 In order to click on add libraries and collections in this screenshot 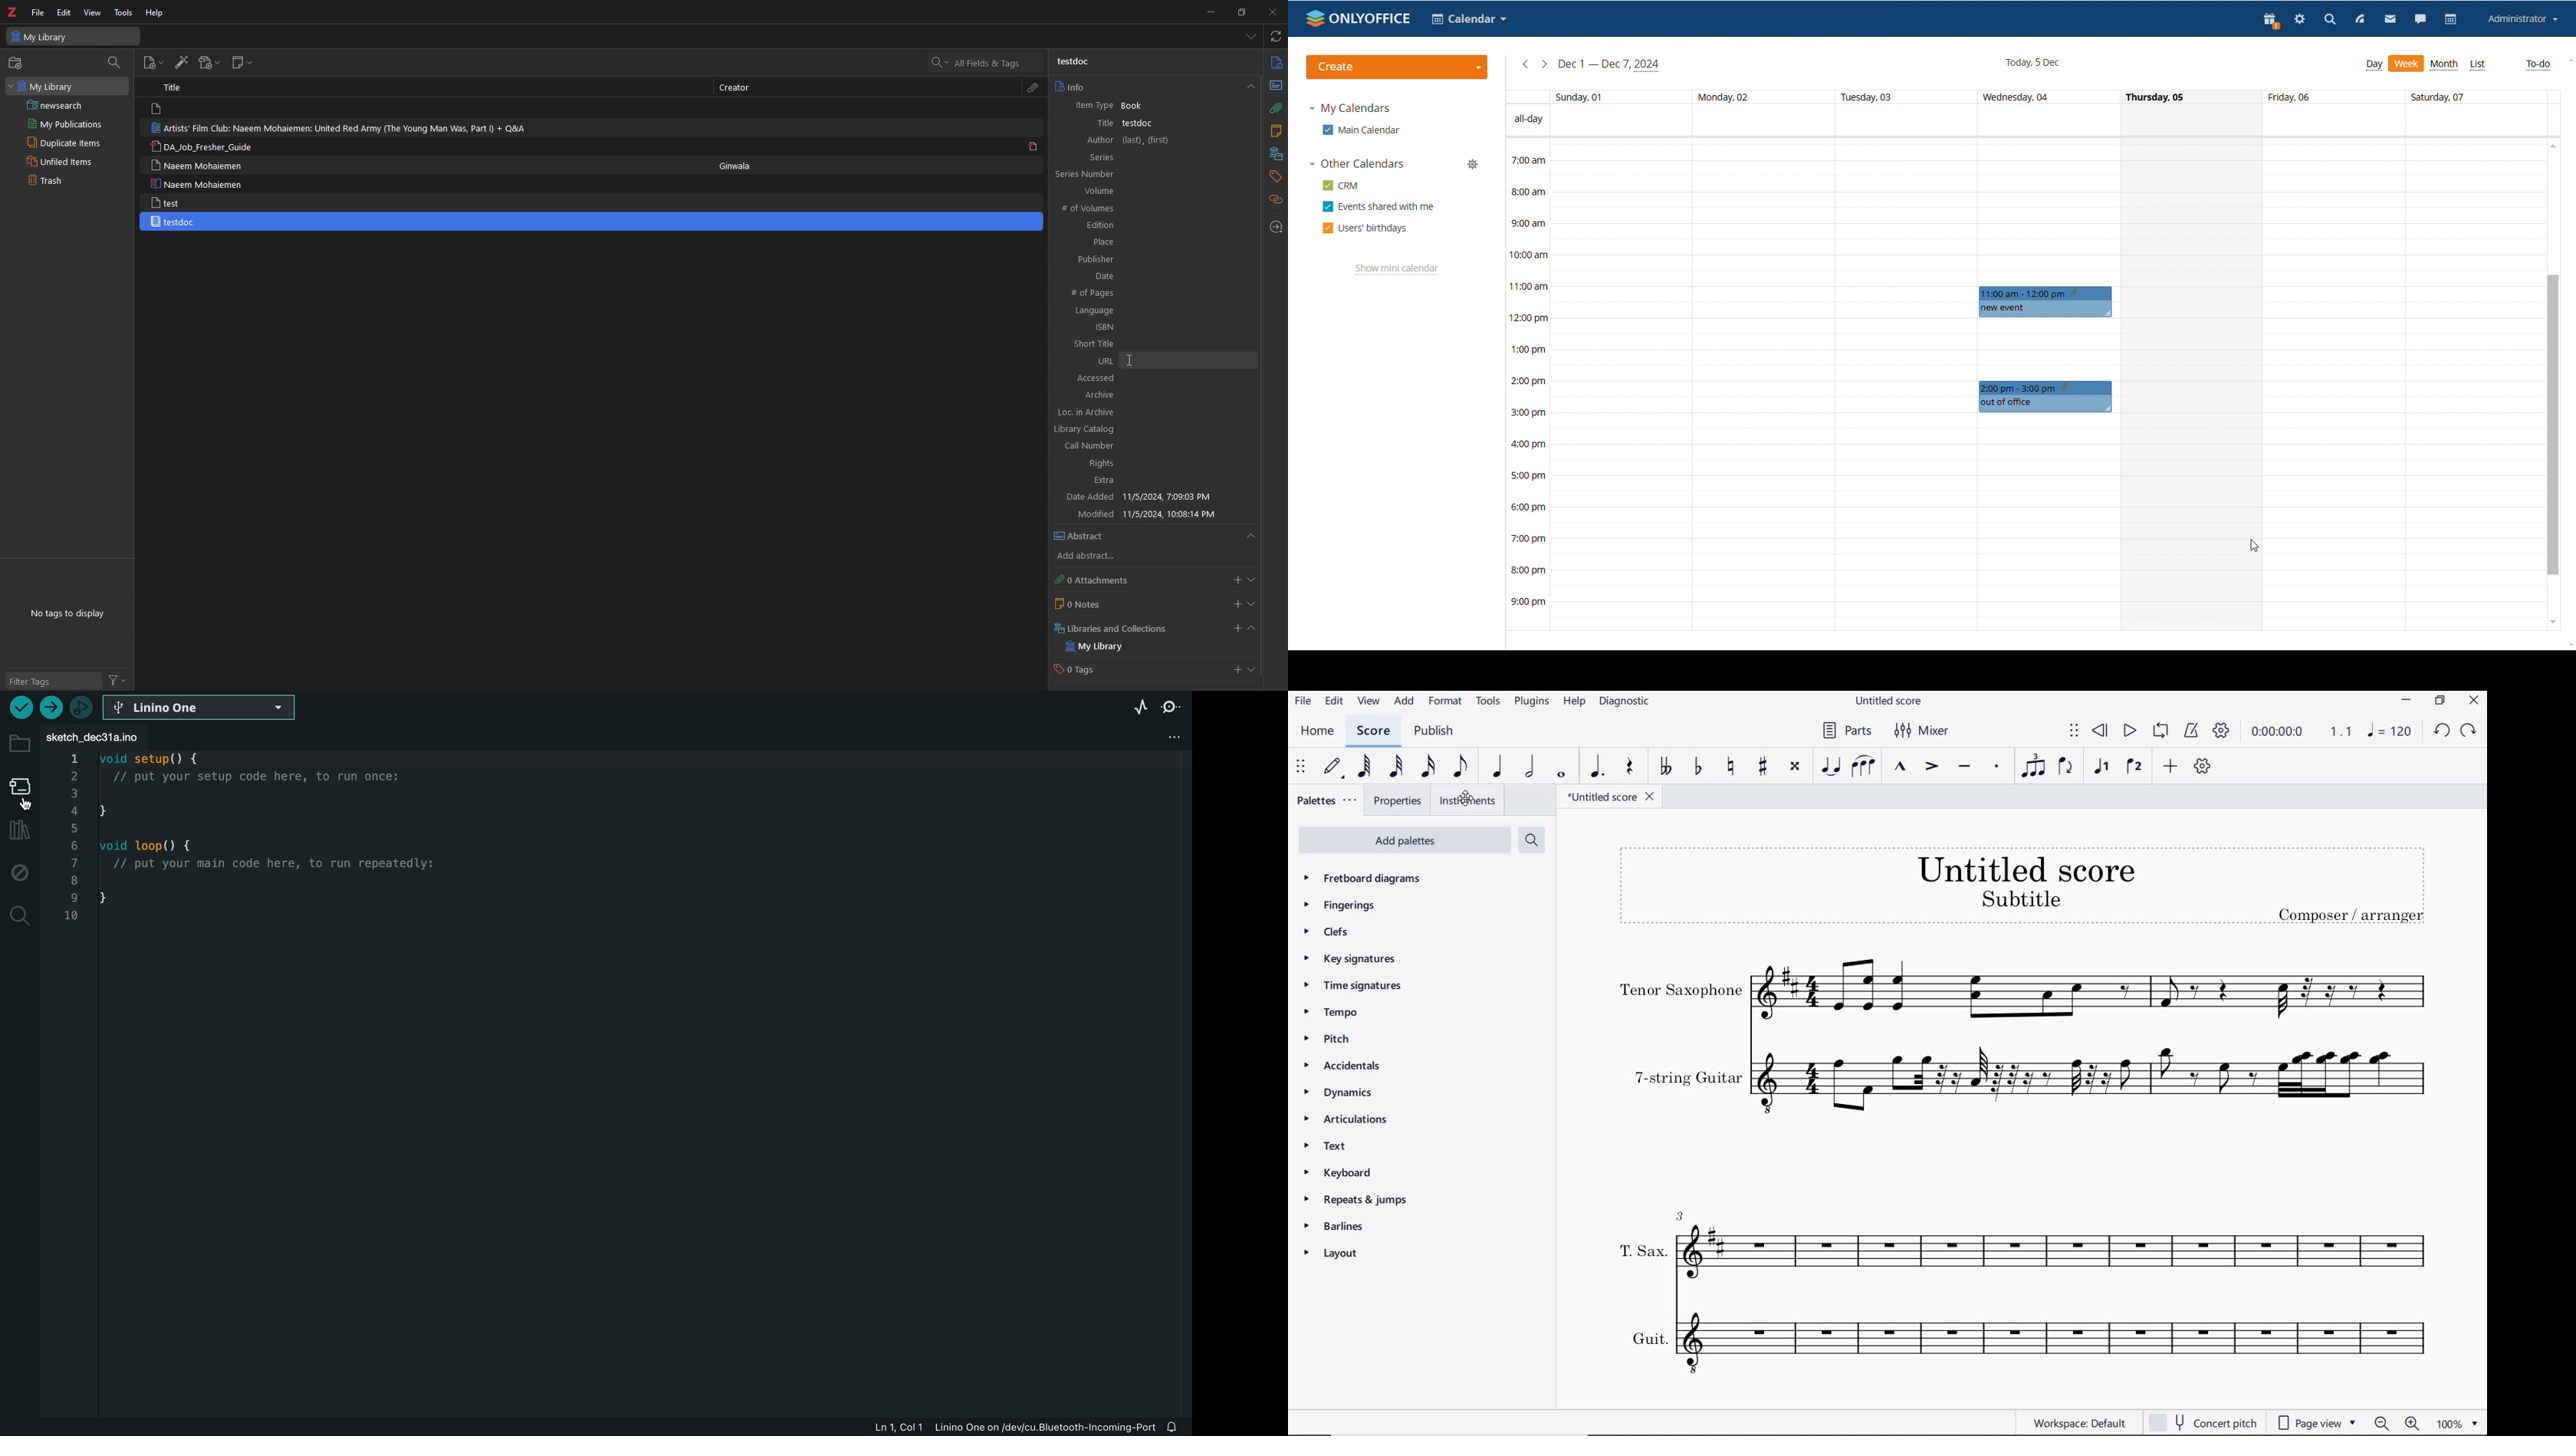, I will do `click(1235, 629)`.